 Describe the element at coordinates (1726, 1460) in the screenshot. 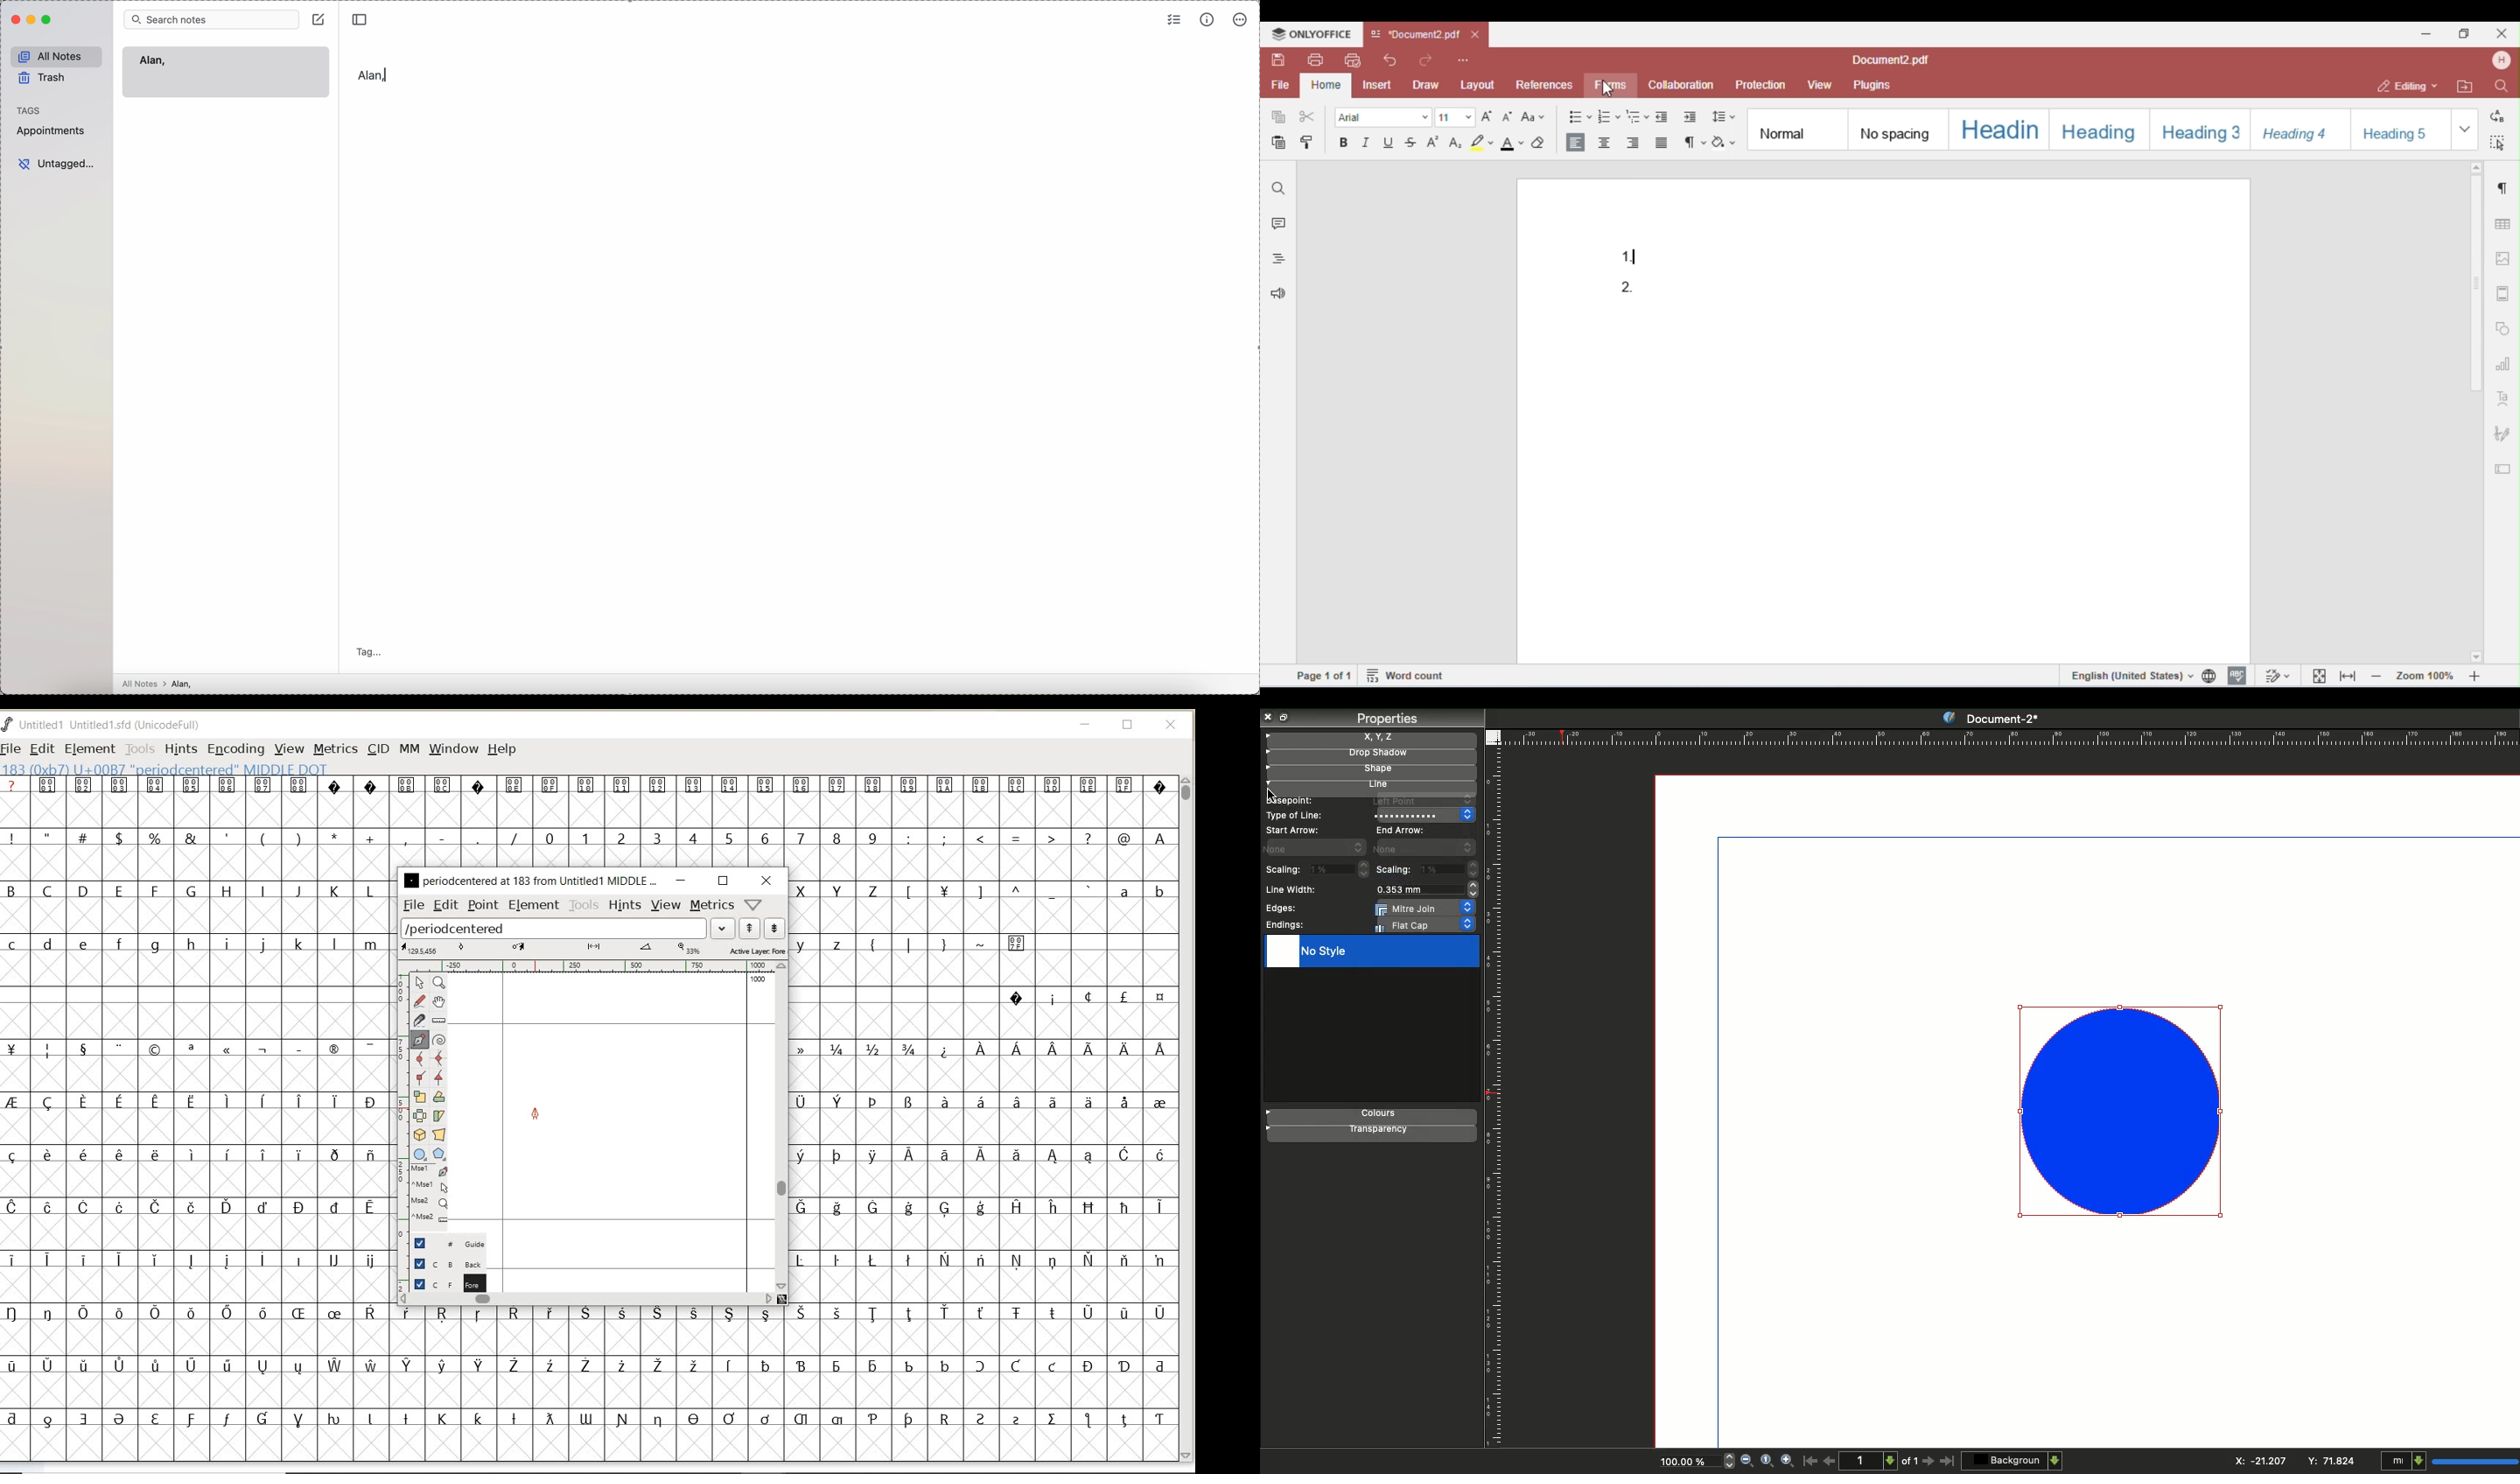

I see `zoom in and out` at that location.